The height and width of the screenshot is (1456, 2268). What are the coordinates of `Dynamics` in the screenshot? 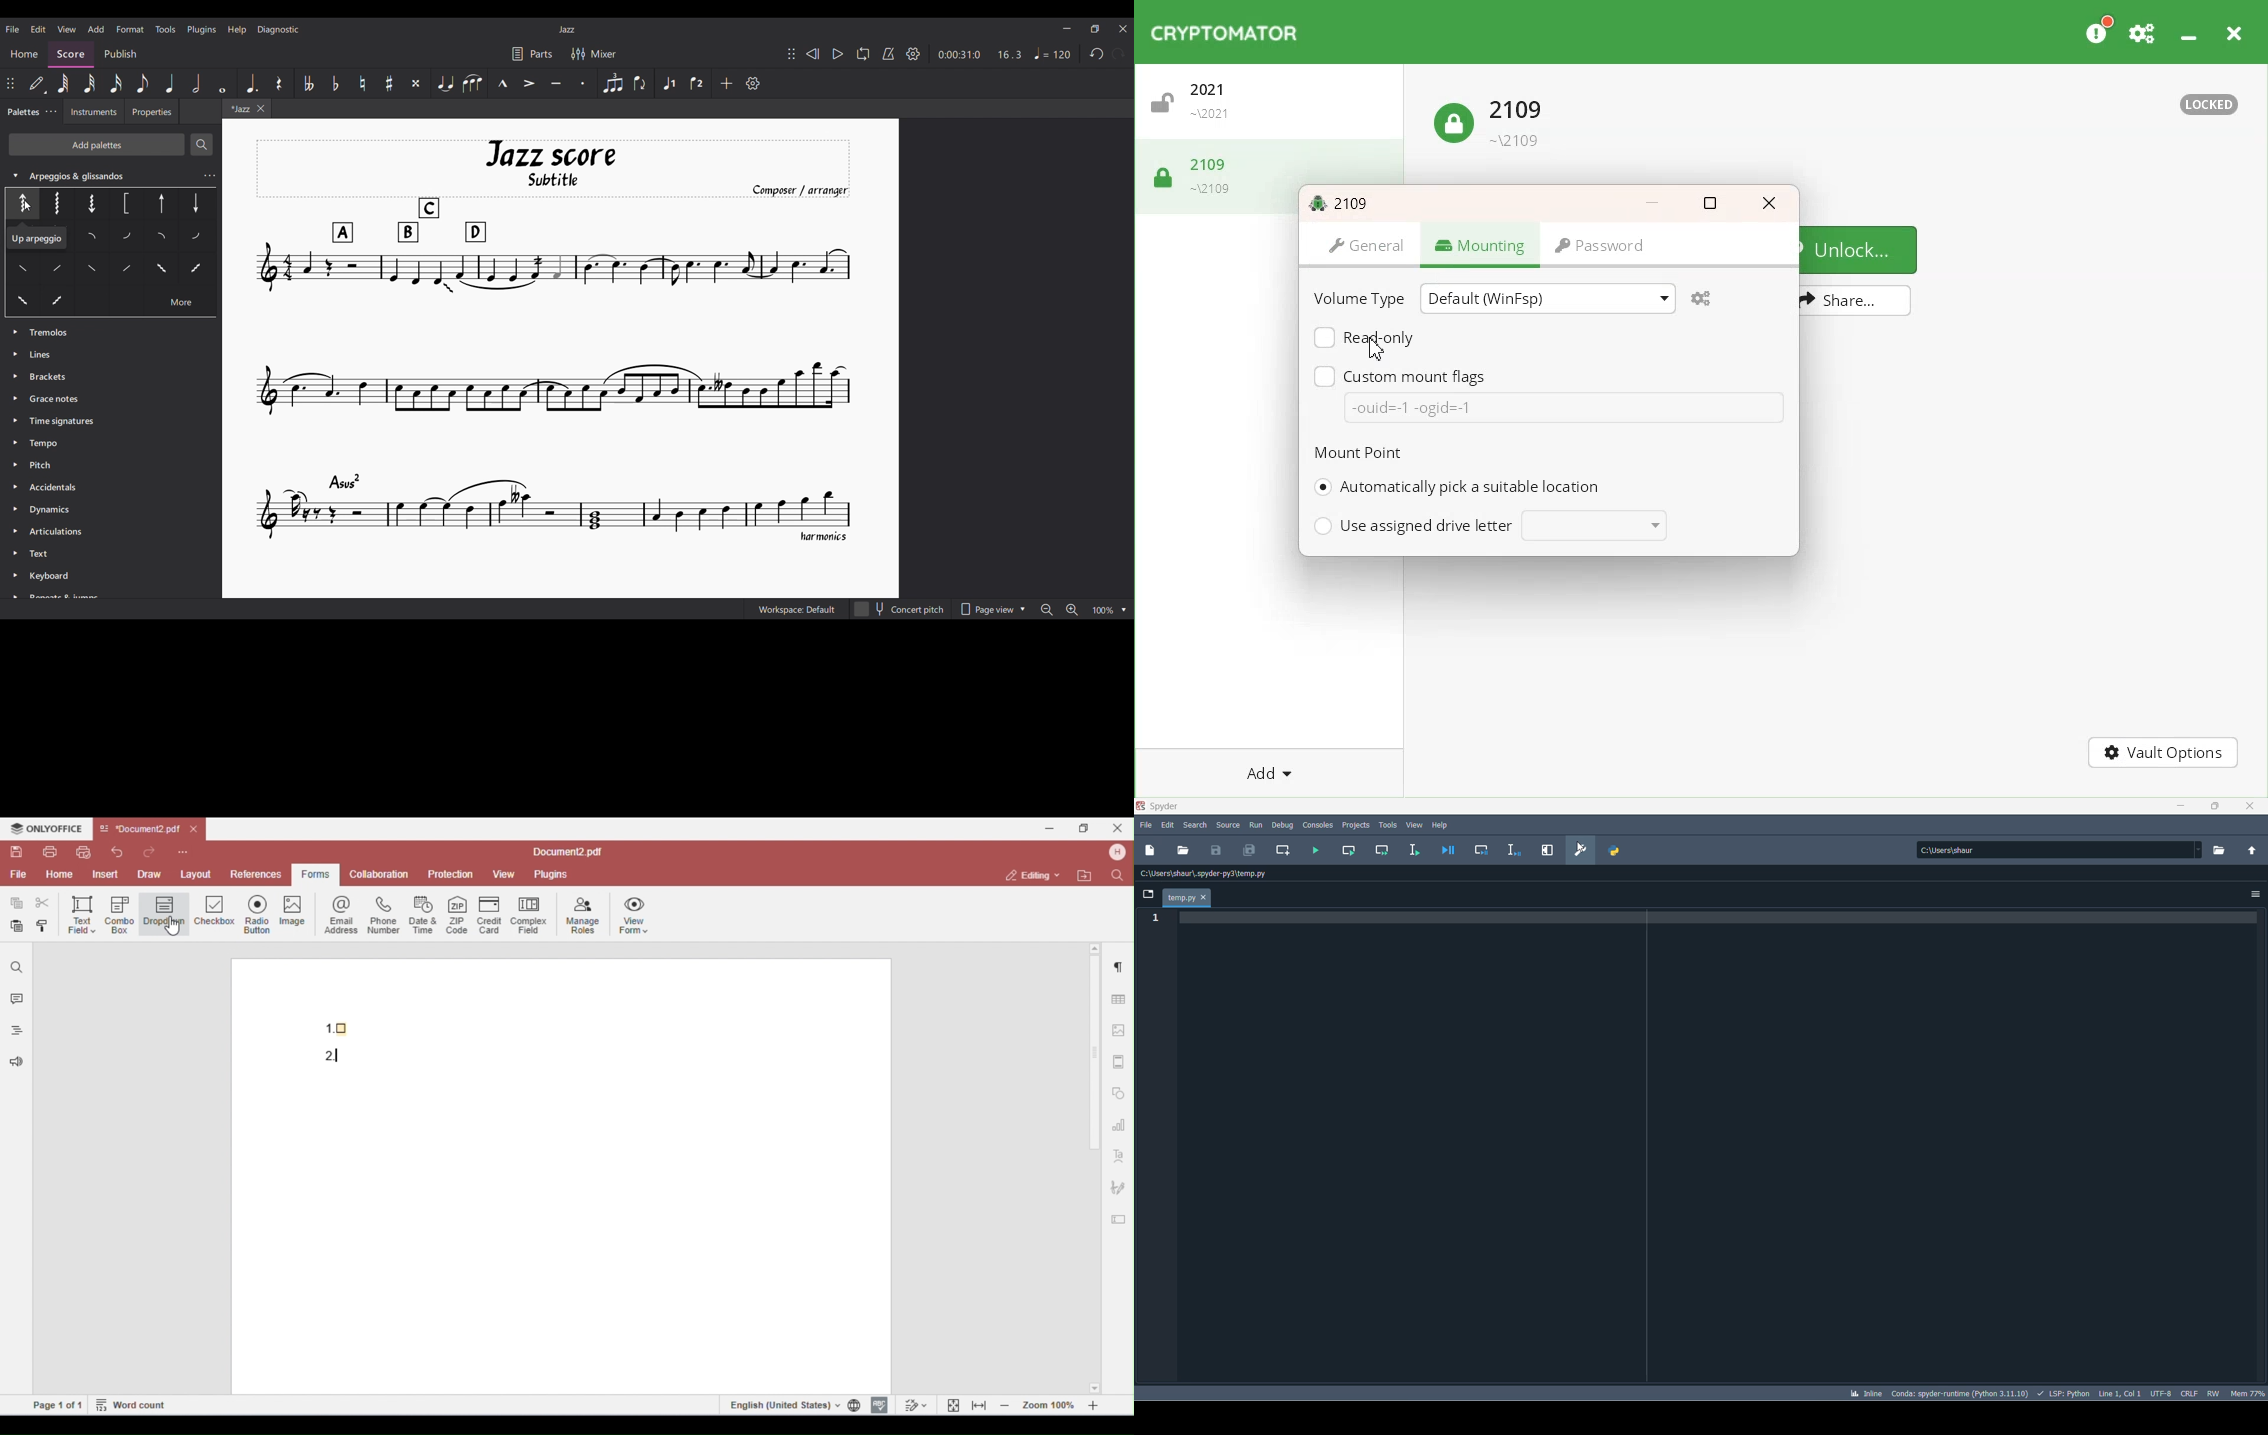 It's located at (52, 511).